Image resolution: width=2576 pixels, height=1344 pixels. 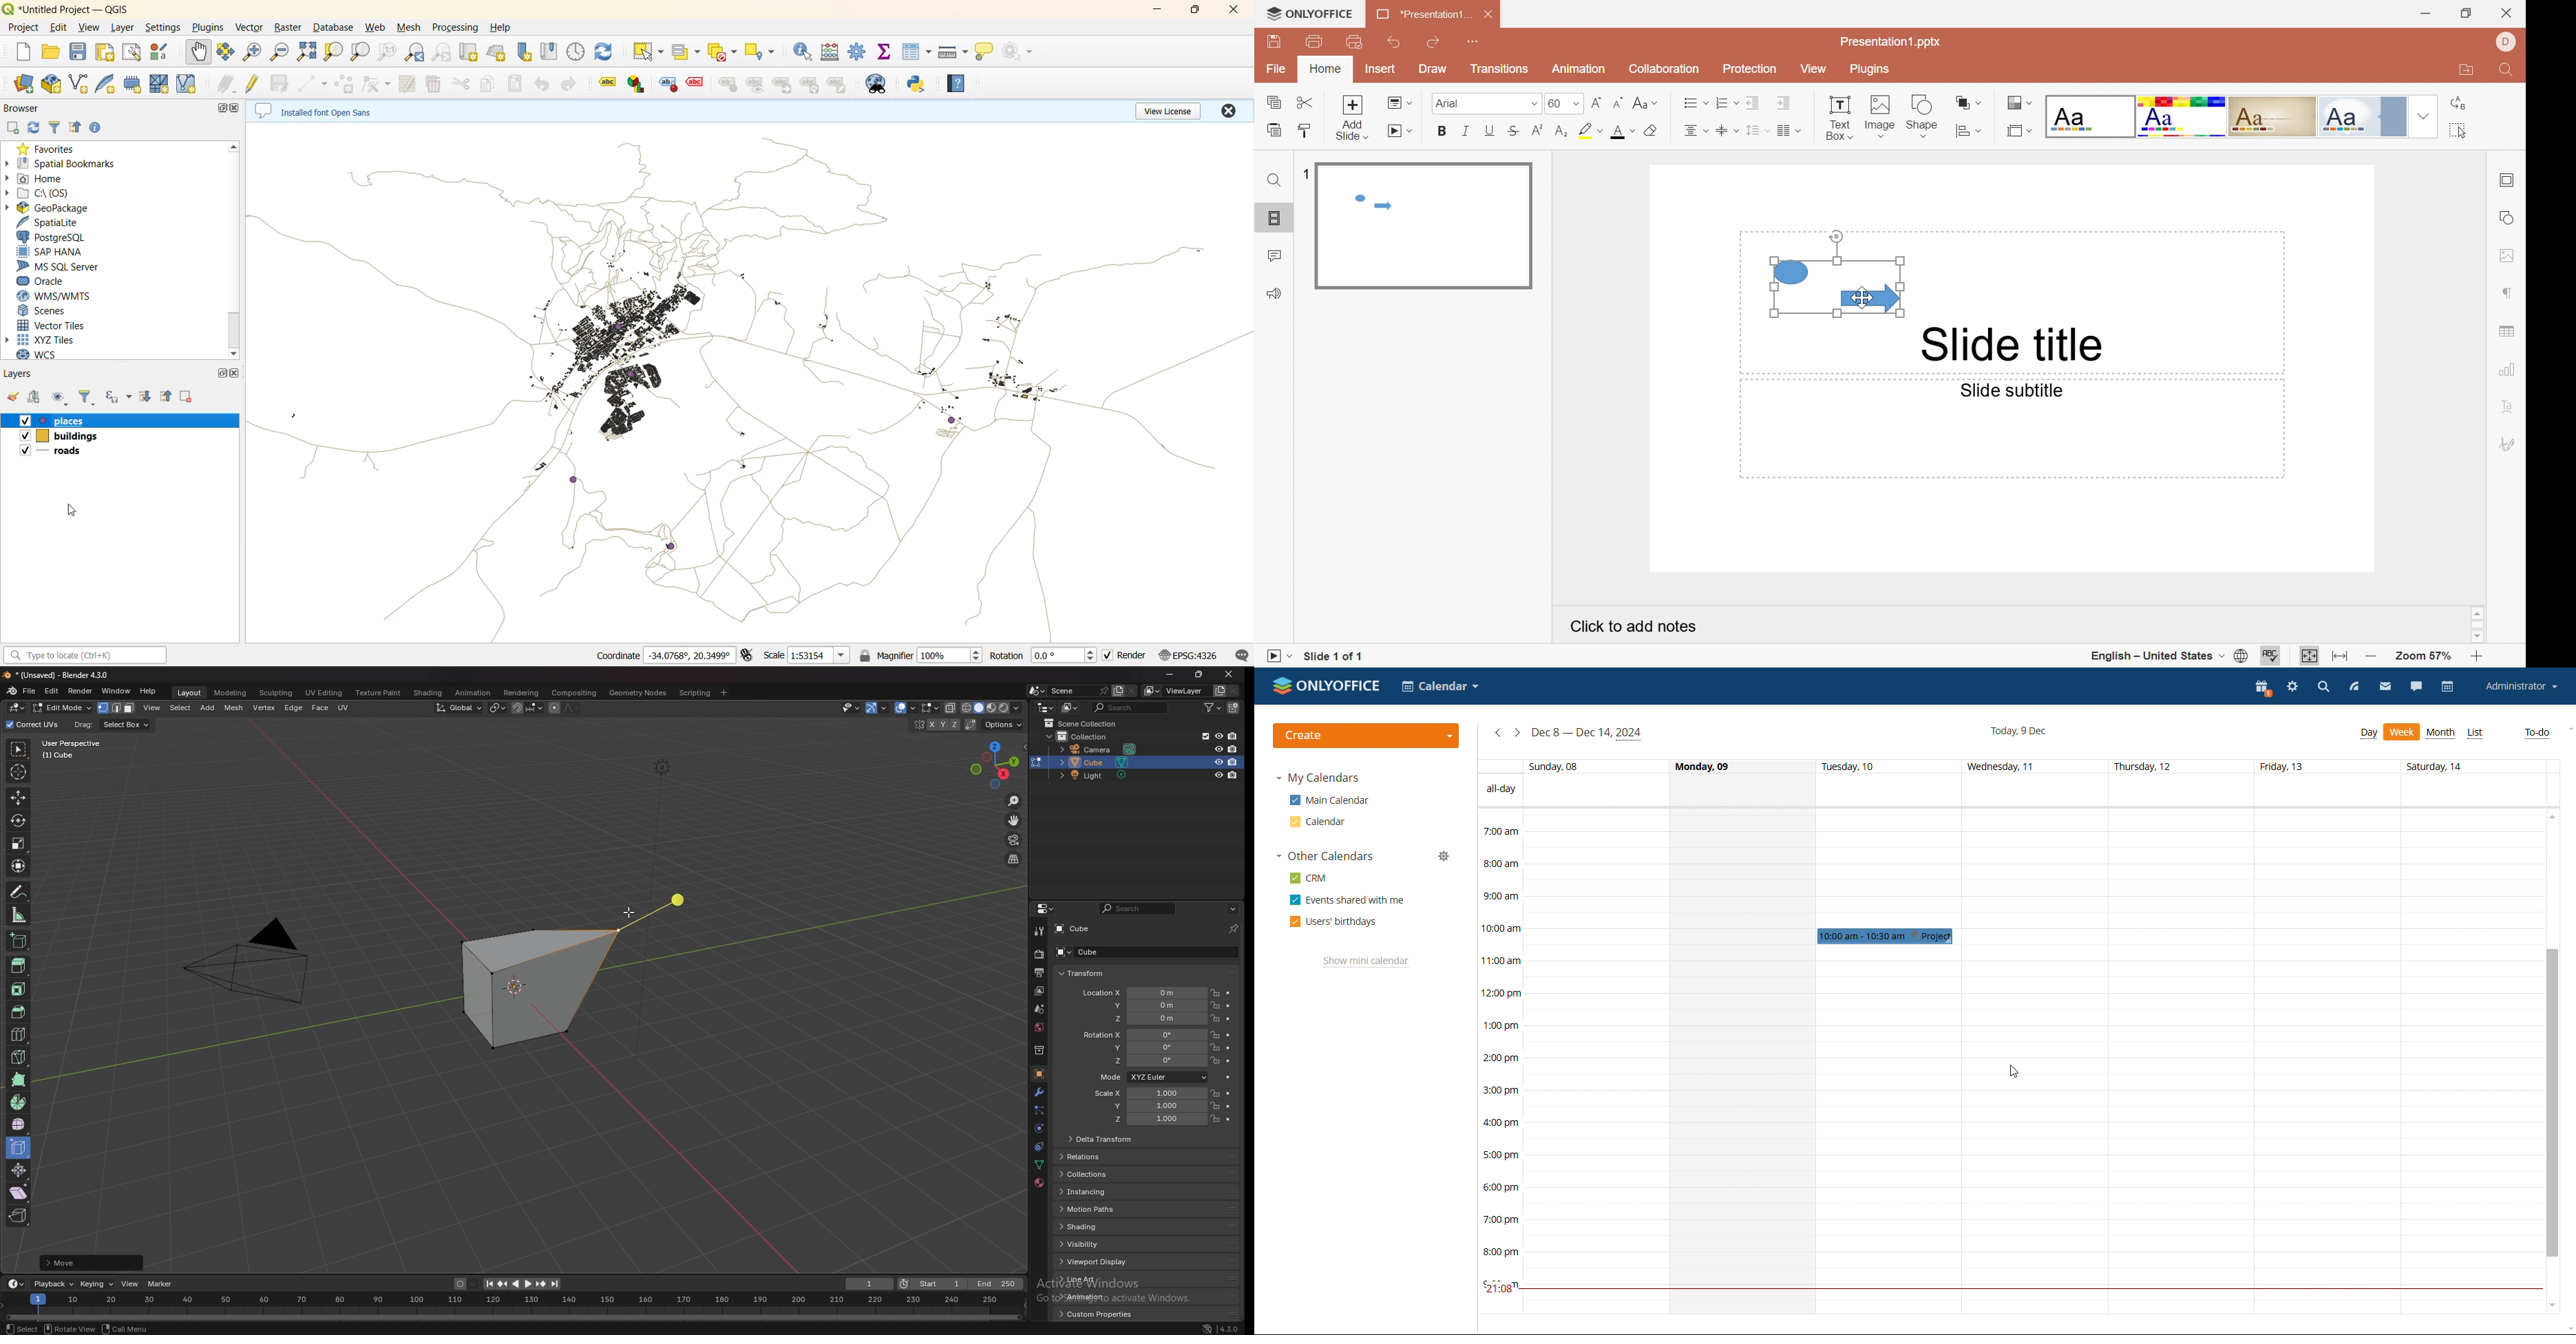 I want to click on label tool, so click(x=811, y=86).